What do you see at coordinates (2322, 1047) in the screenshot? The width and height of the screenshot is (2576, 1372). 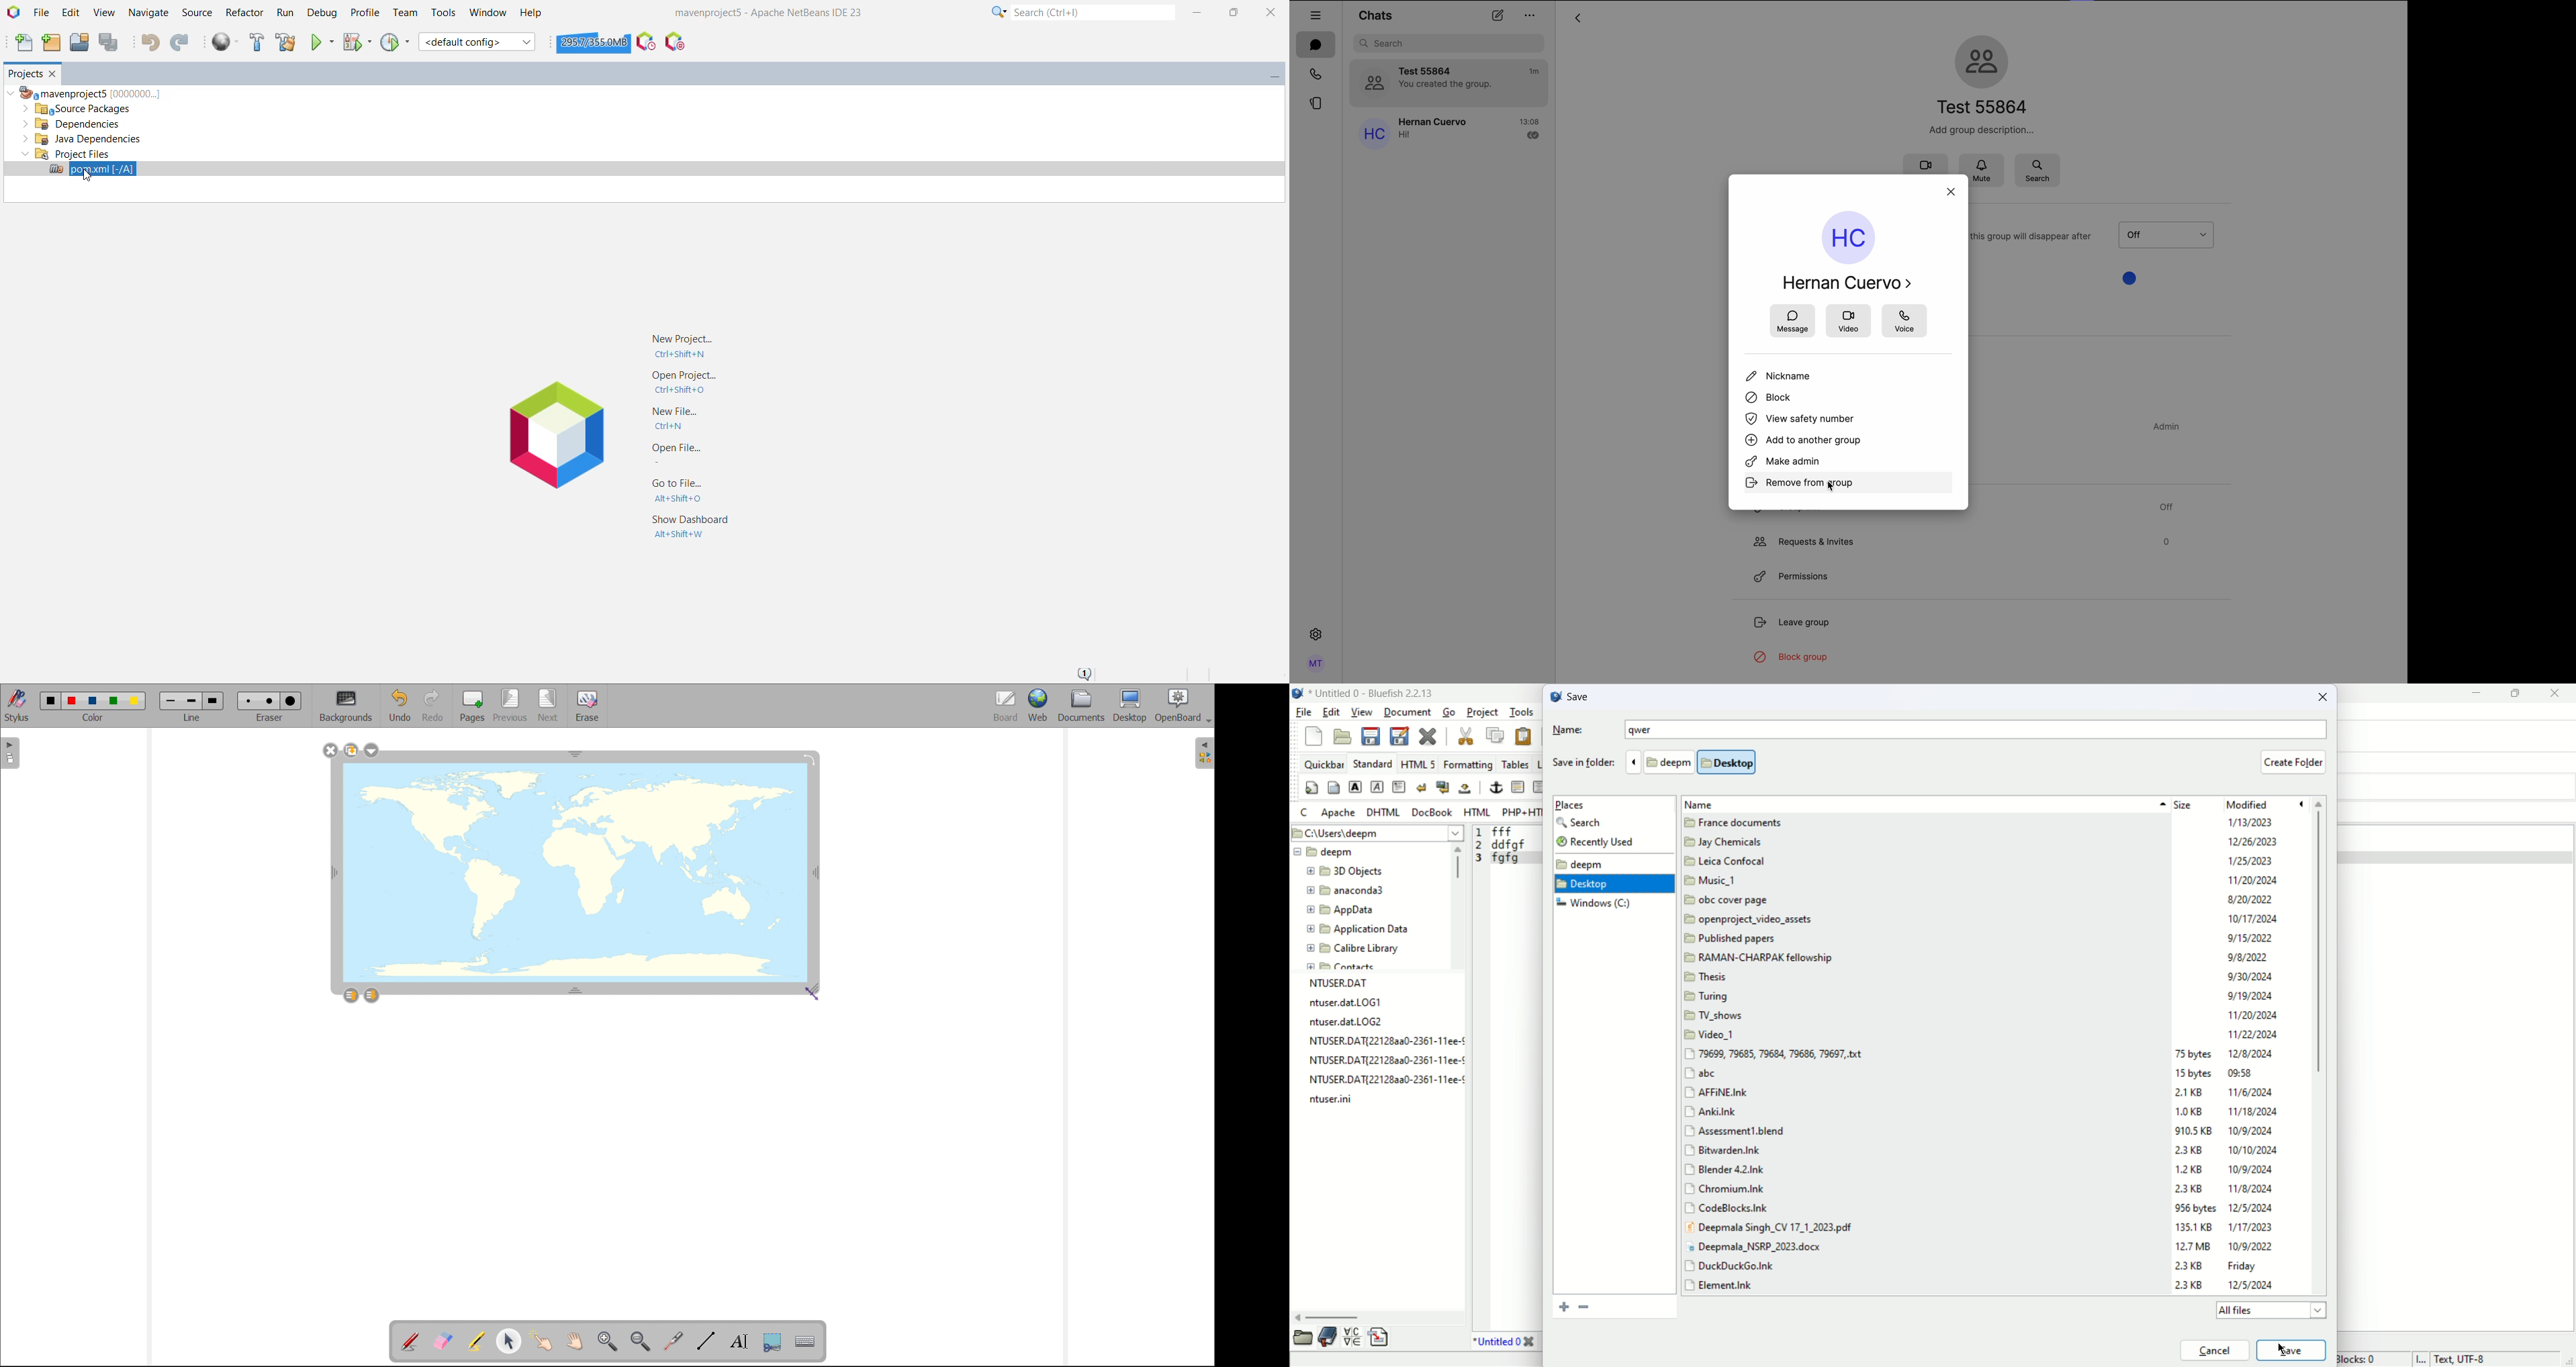 I see `vertical scroll bar` at bounding box center [2322, 1047].